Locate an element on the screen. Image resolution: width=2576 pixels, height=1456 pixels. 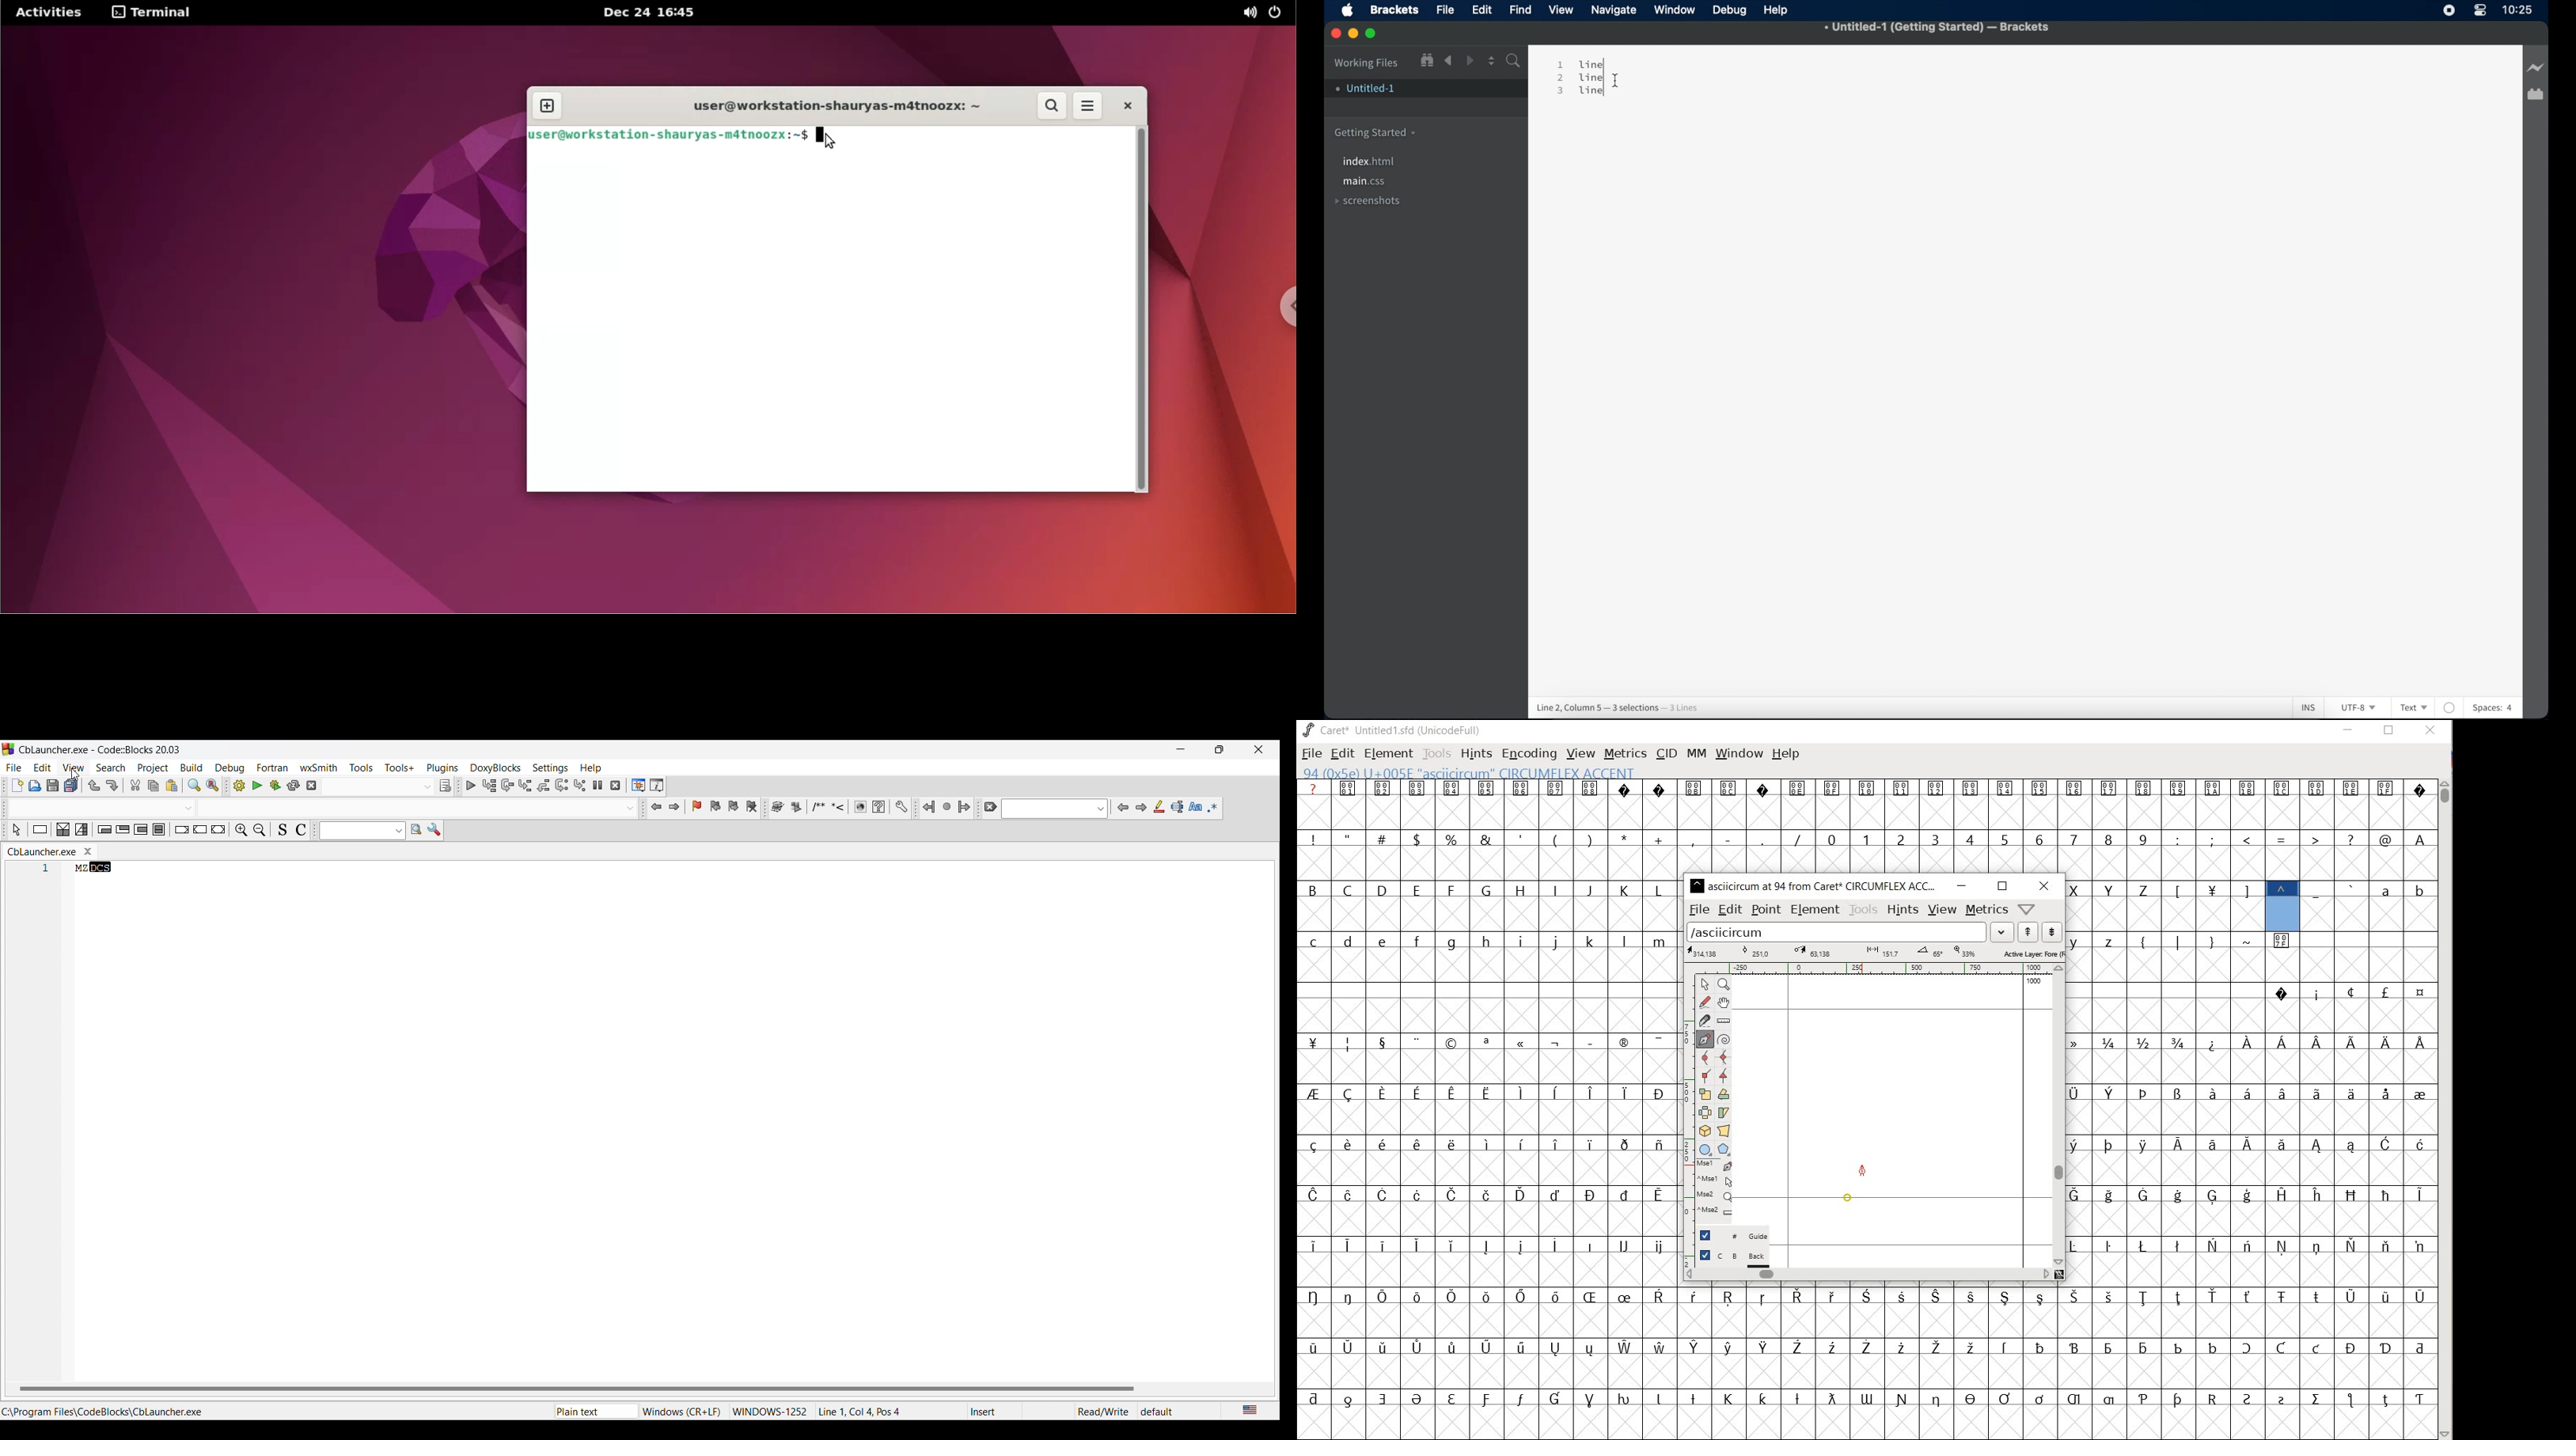
getting started dropdown menu is located at coordinates (1376, 133).